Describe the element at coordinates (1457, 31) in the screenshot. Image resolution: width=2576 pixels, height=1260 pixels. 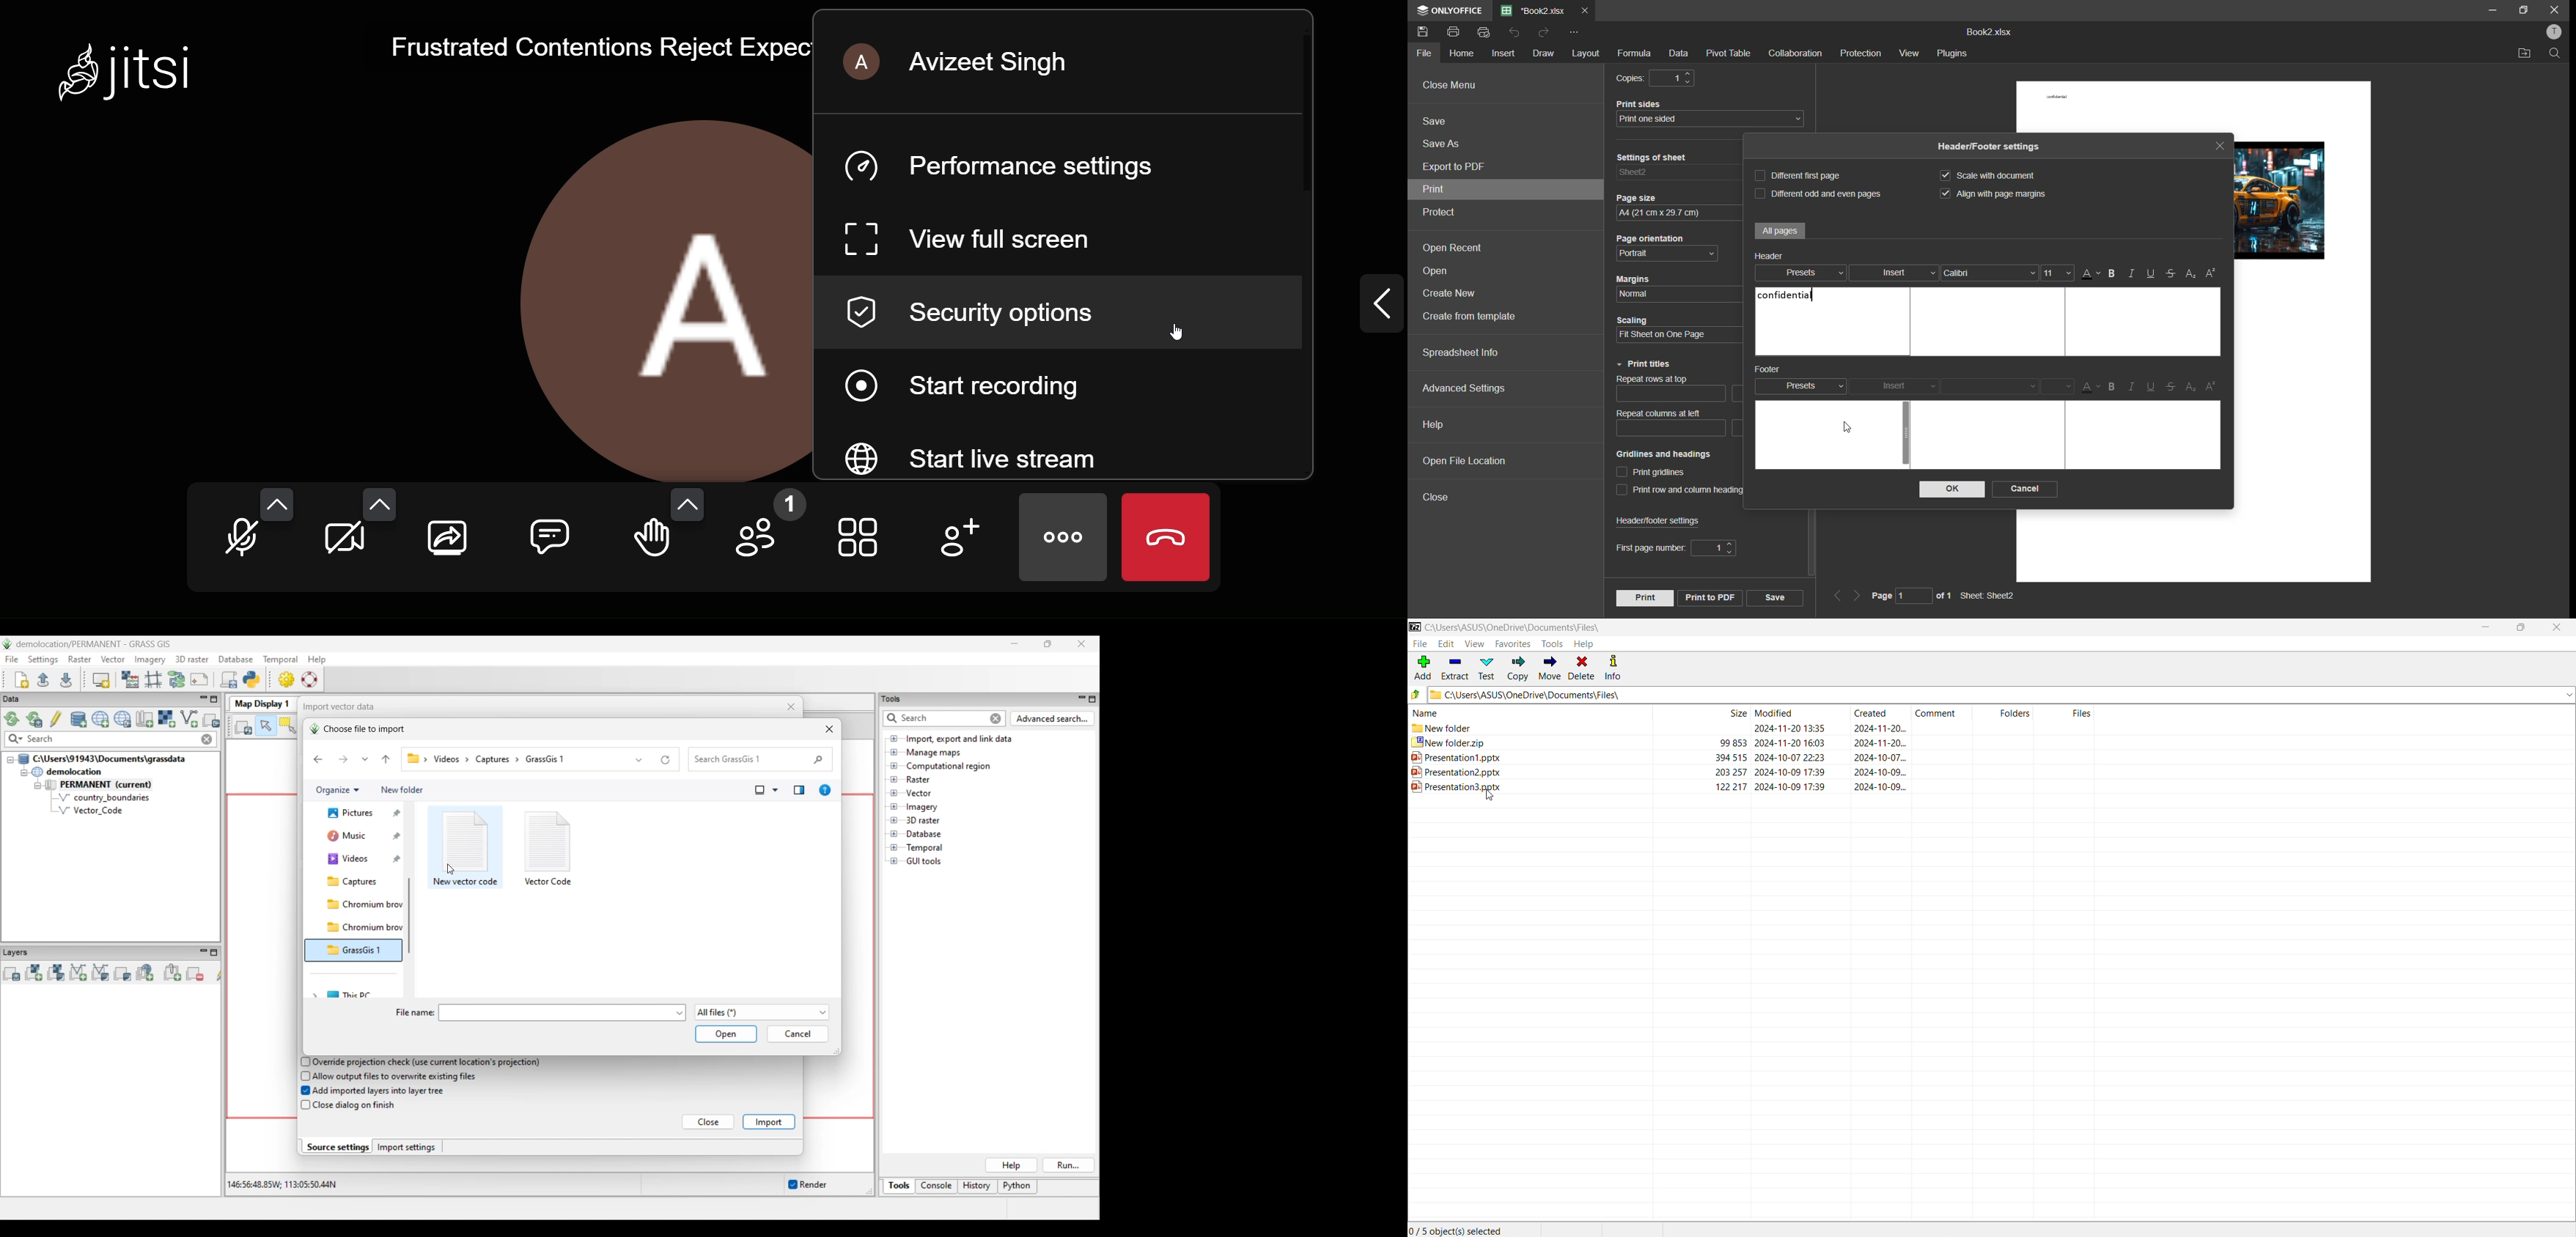
I see `print` at that location.